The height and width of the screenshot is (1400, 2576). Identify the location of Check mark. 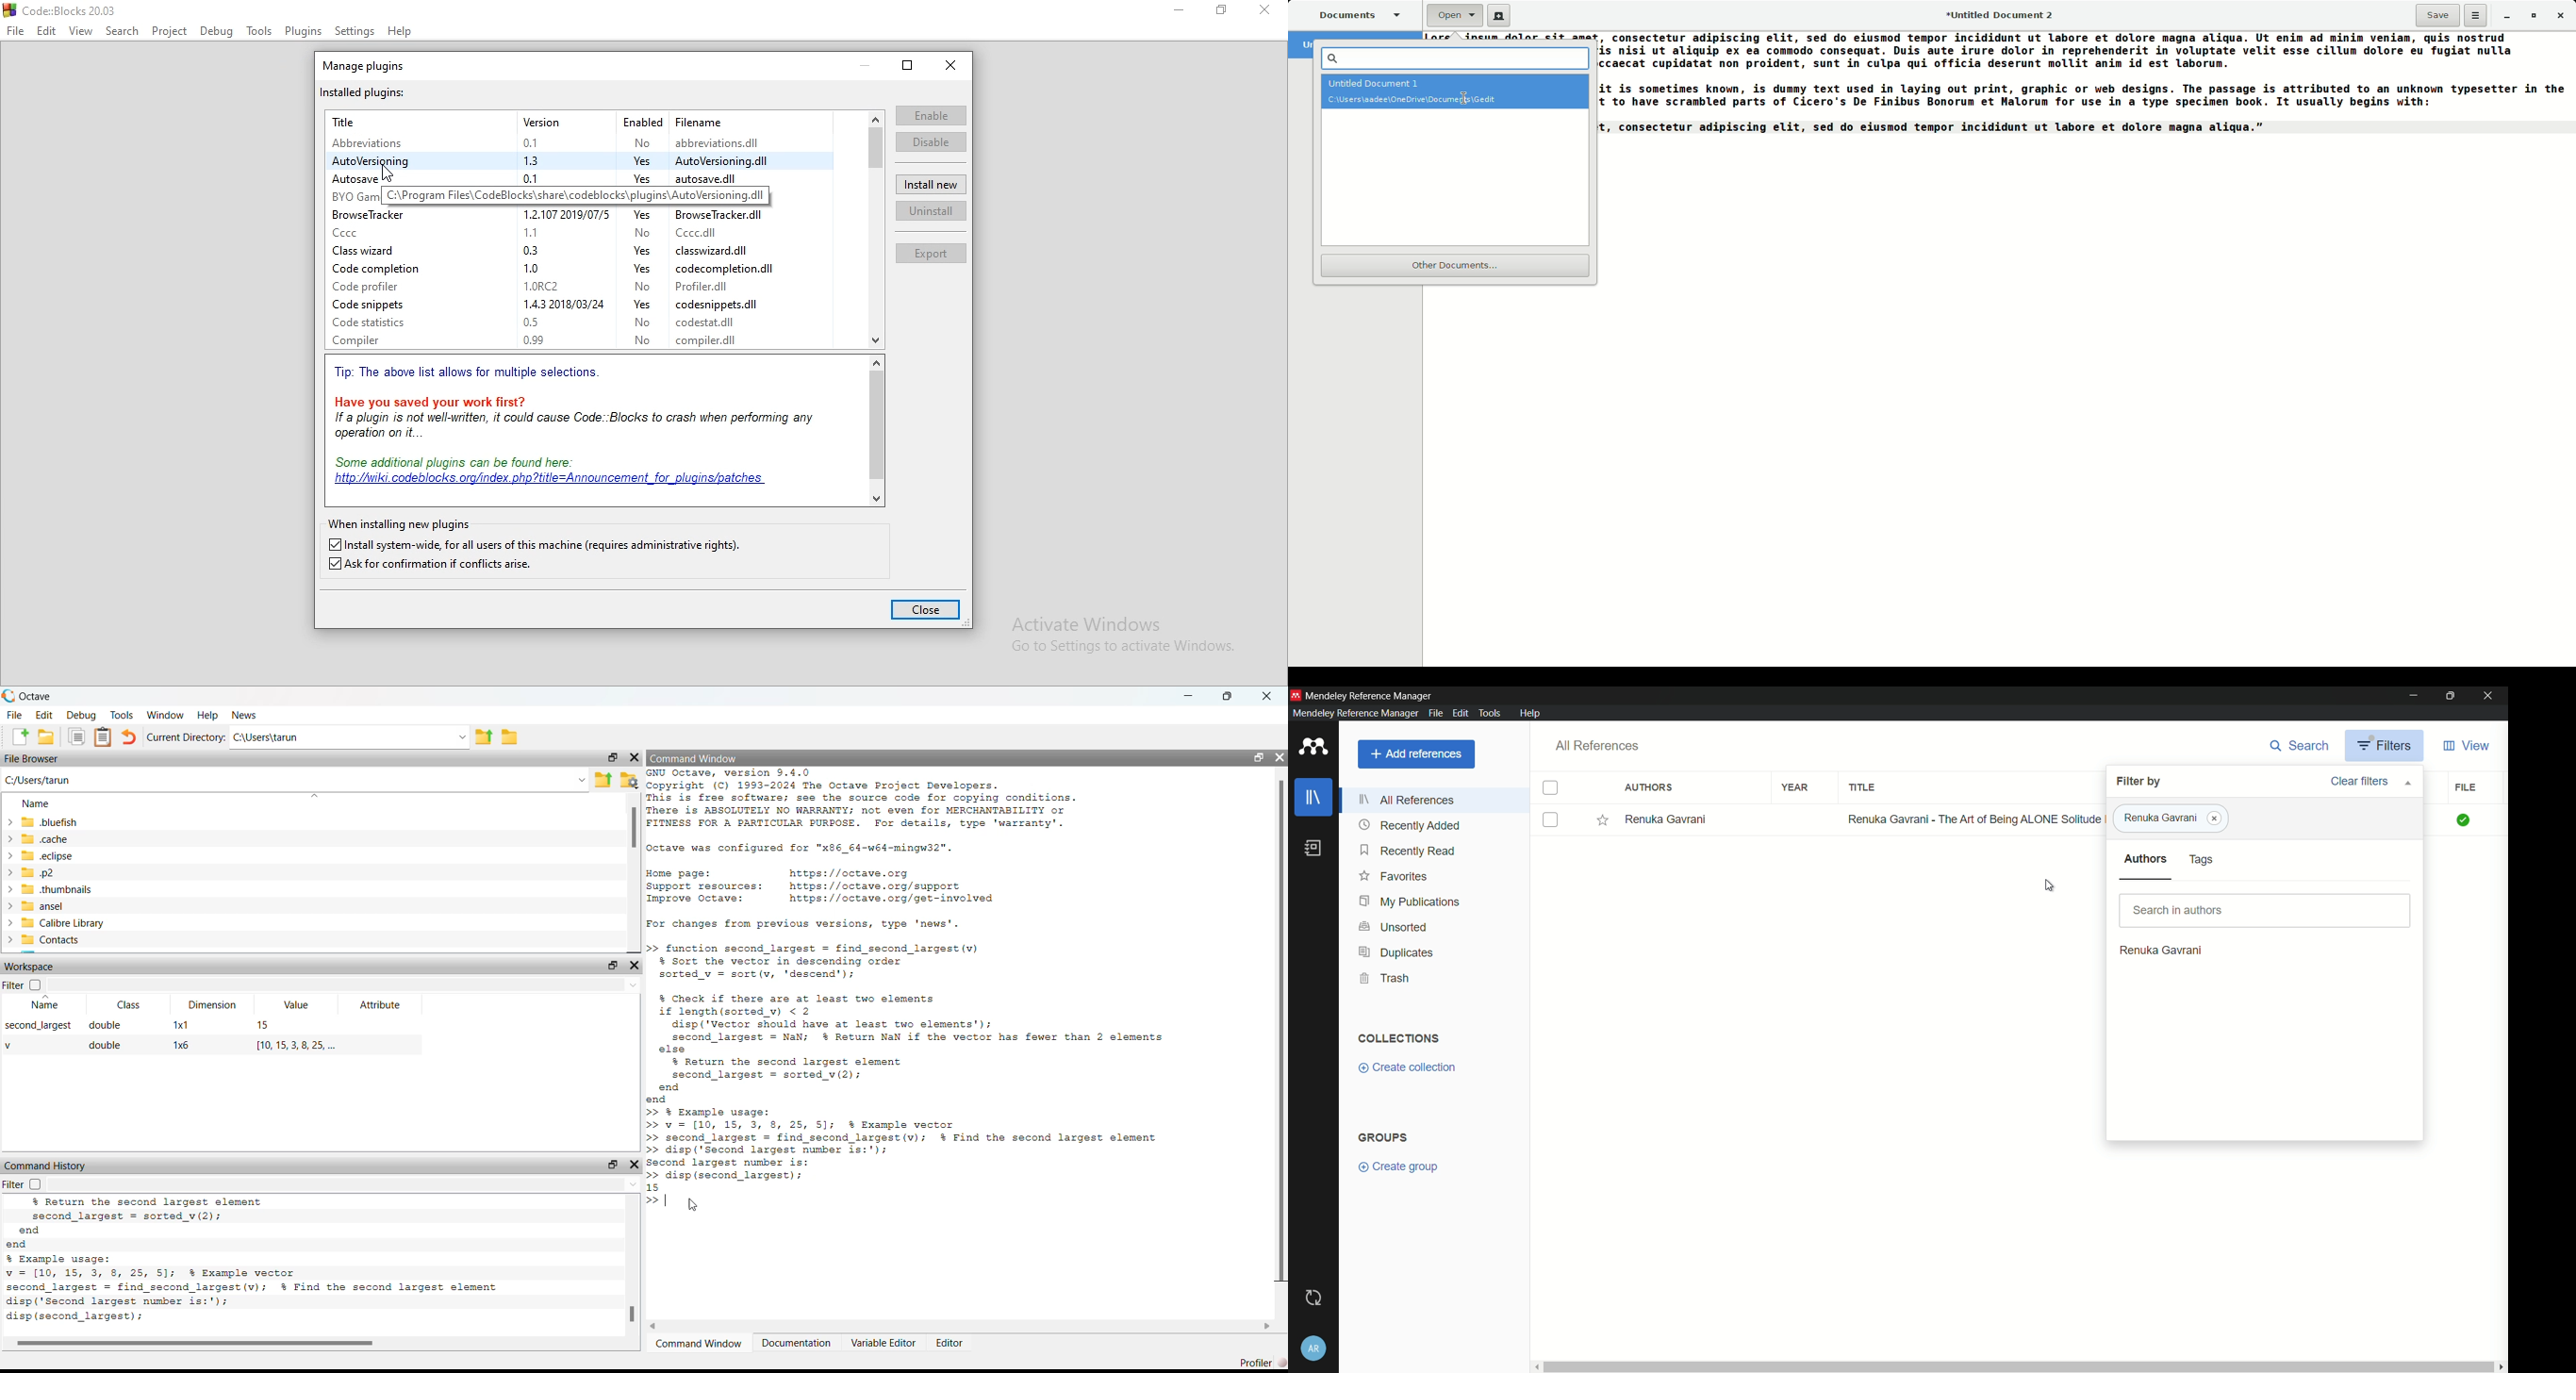
(2464, 820).